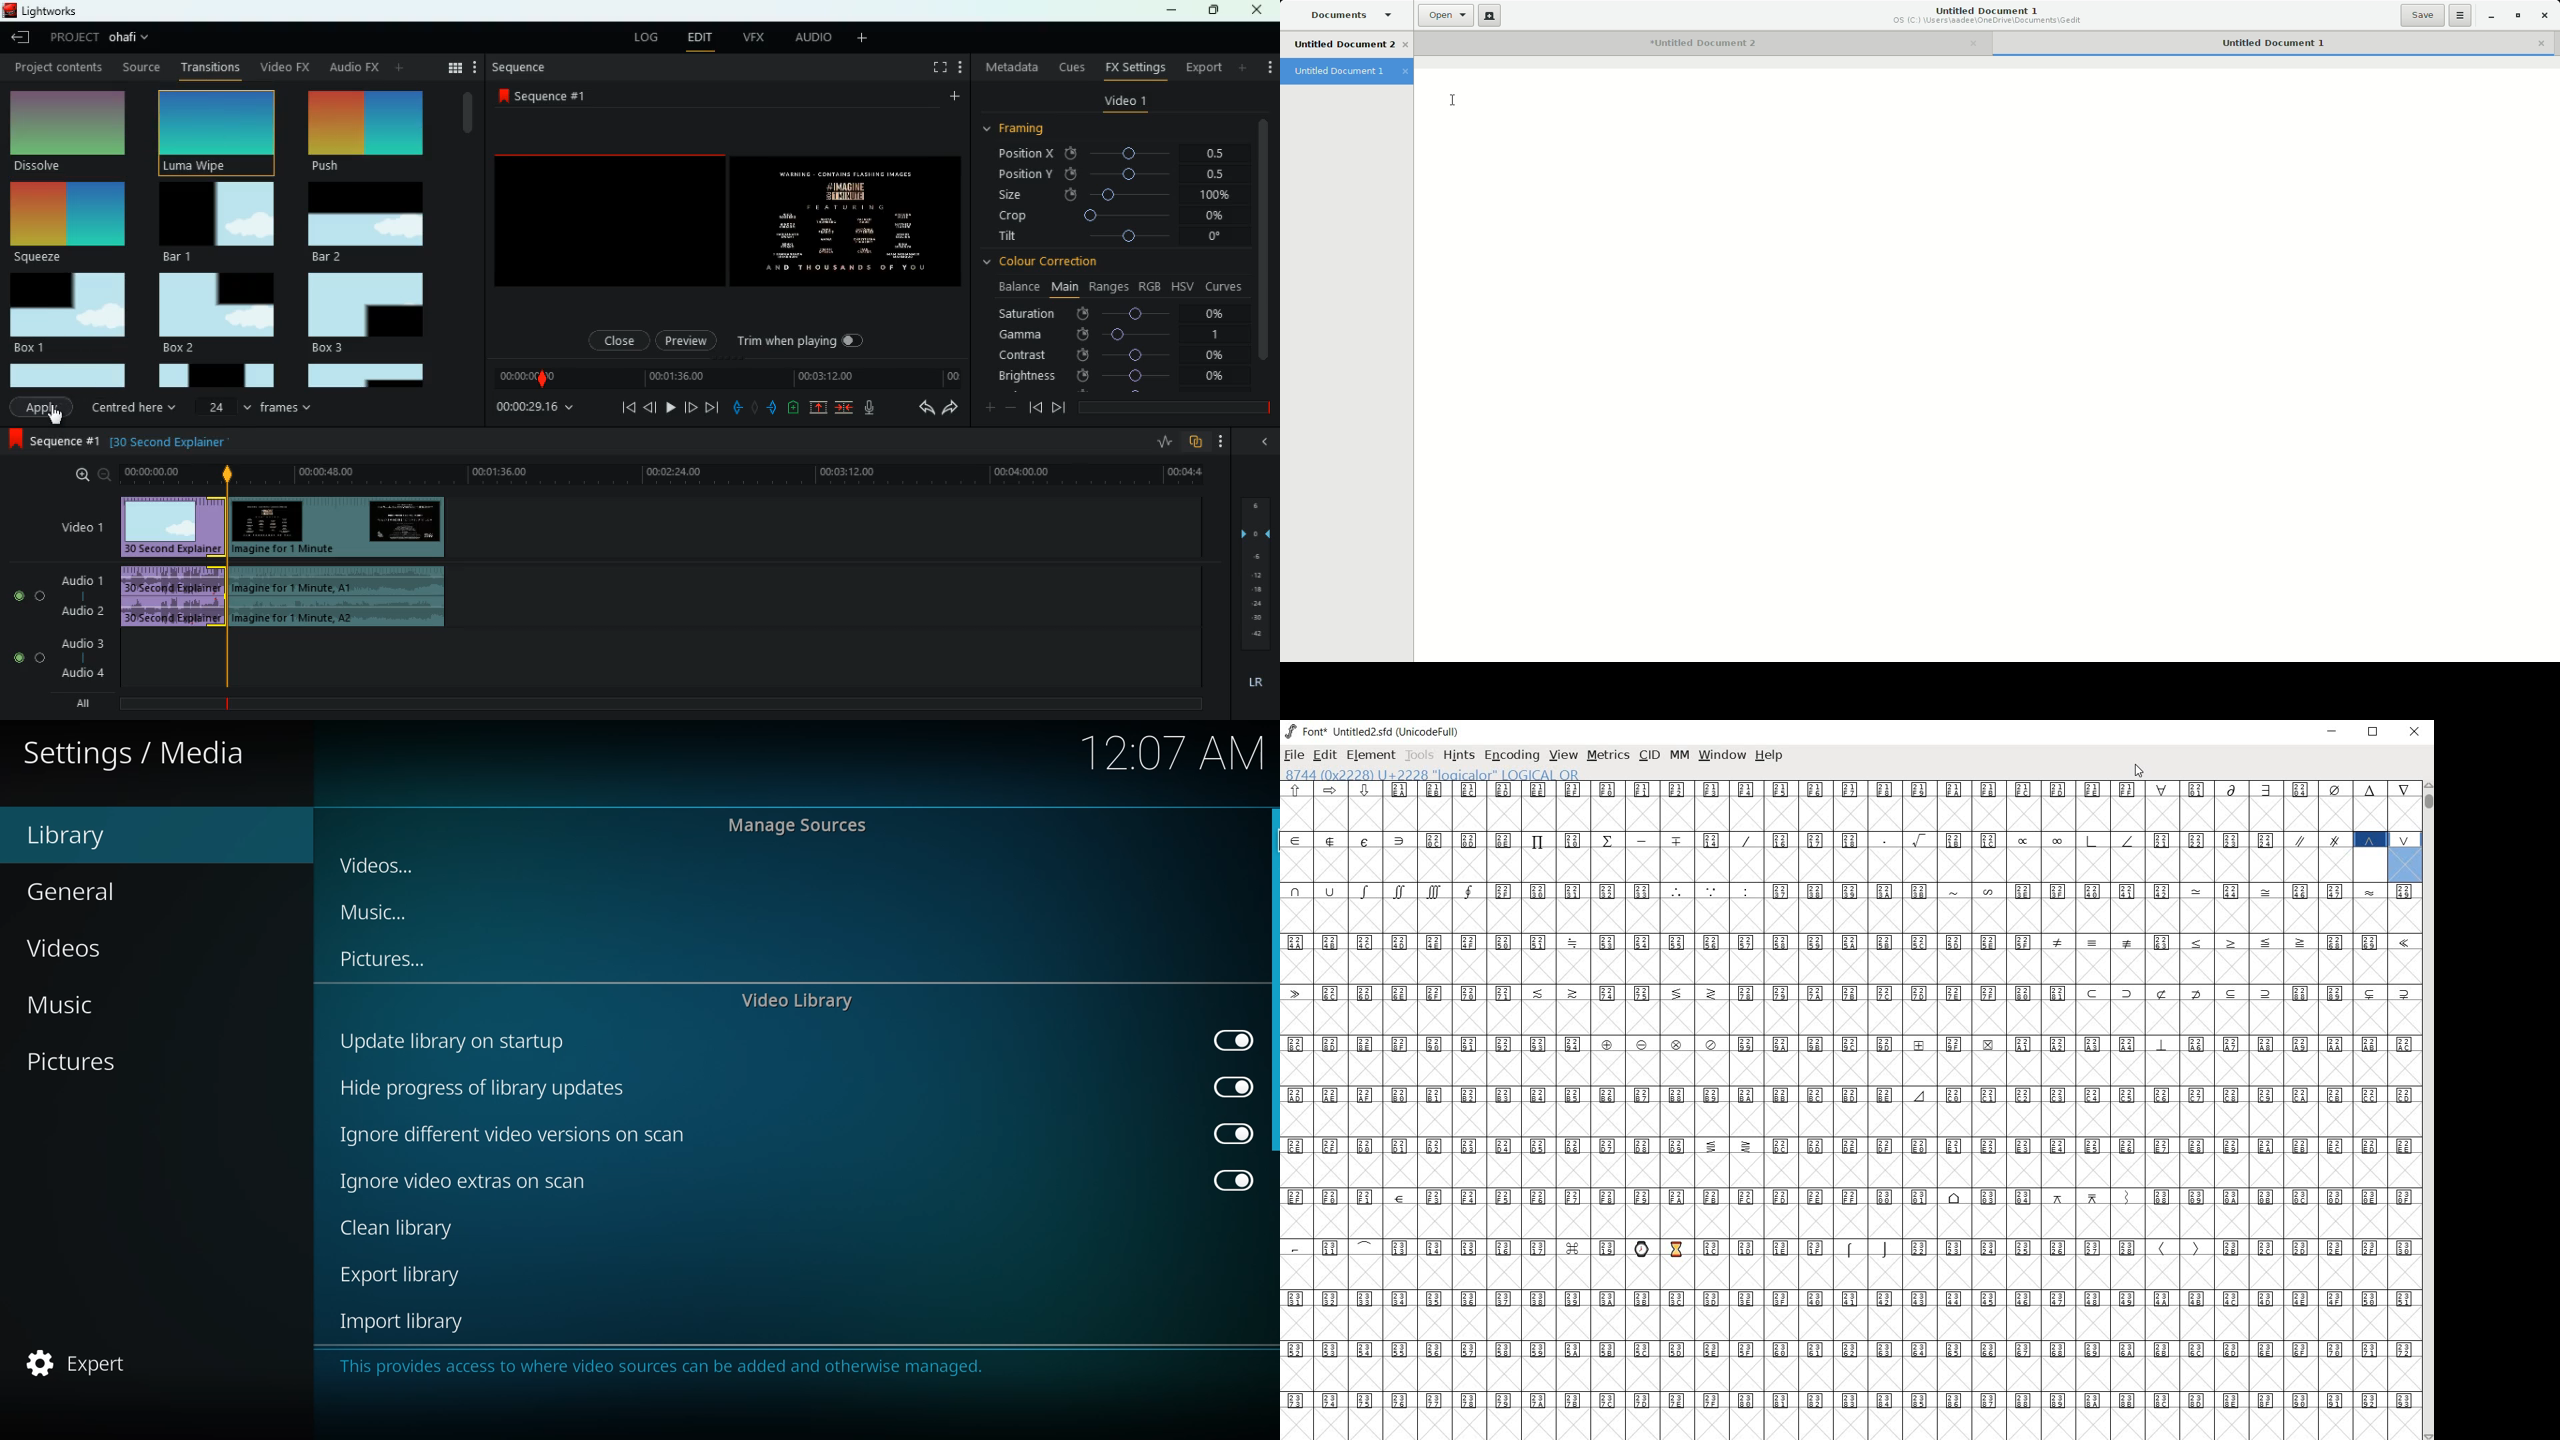 The image size is (2576, 1456). I want to click on project name, so click(133, 39).